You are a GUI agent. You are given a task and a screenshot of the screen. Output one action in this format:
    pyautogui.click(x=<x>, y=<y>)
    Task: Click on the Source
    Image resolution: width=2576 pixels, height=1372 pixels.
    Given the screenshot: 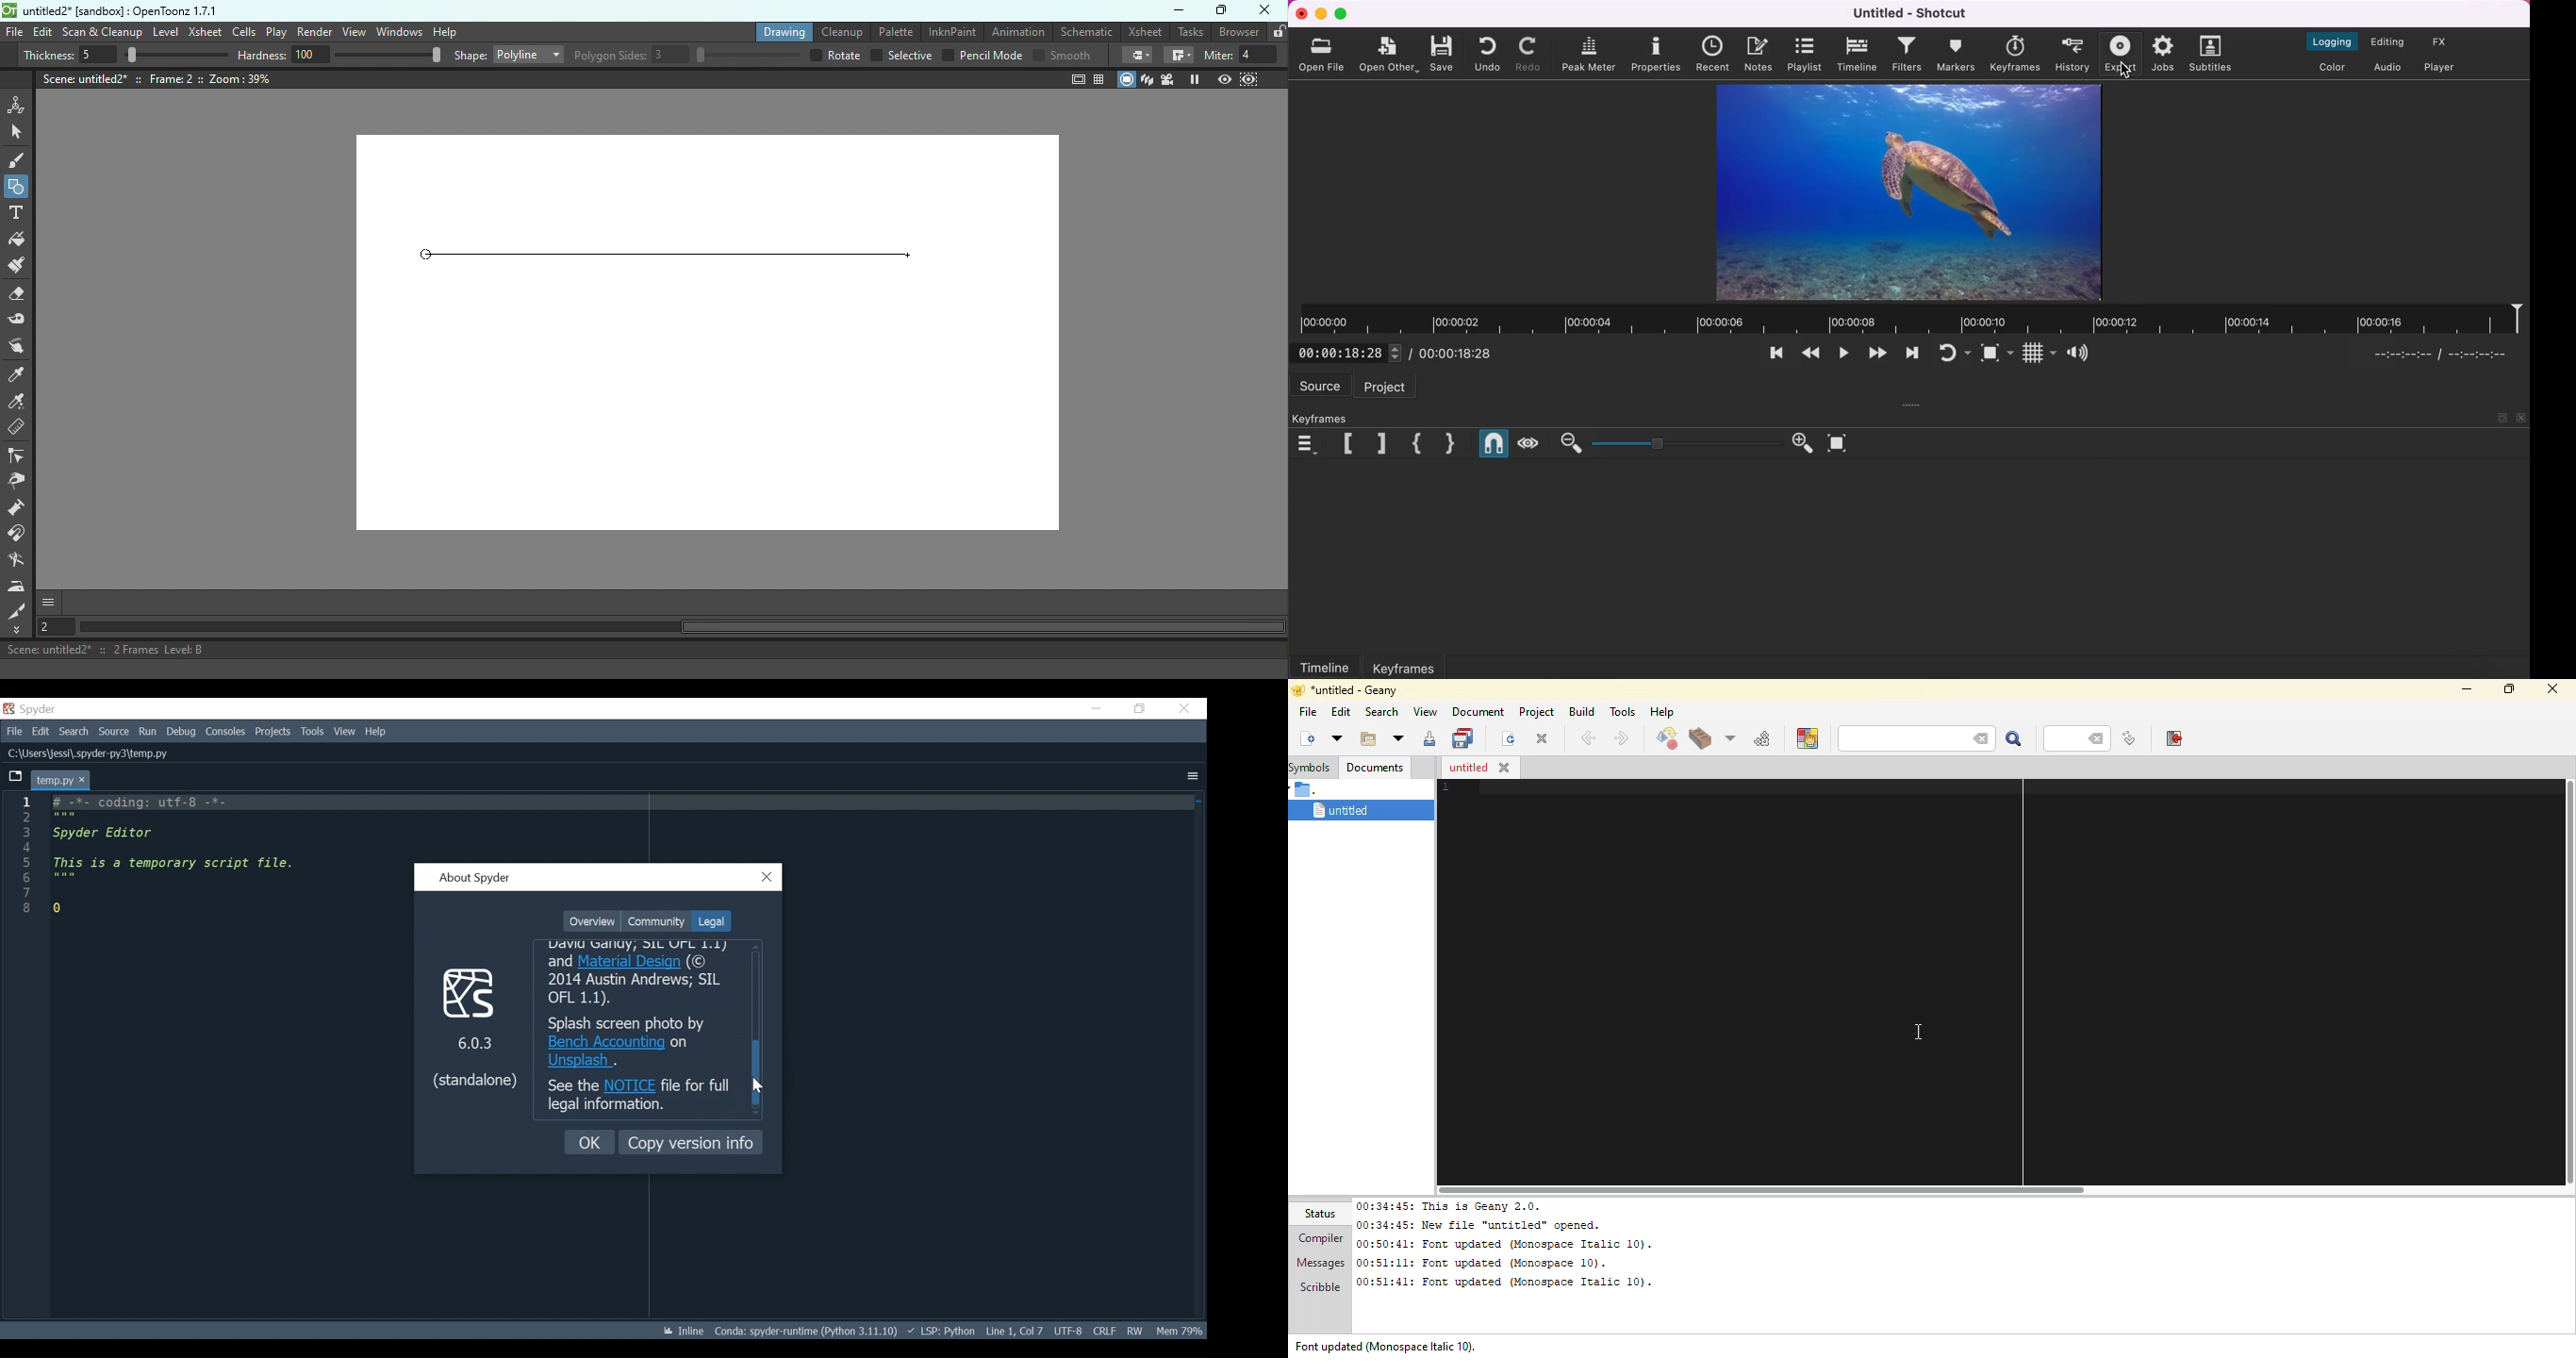 What is the action you would take?
    pyautogui.click(x=114, y=732)
    